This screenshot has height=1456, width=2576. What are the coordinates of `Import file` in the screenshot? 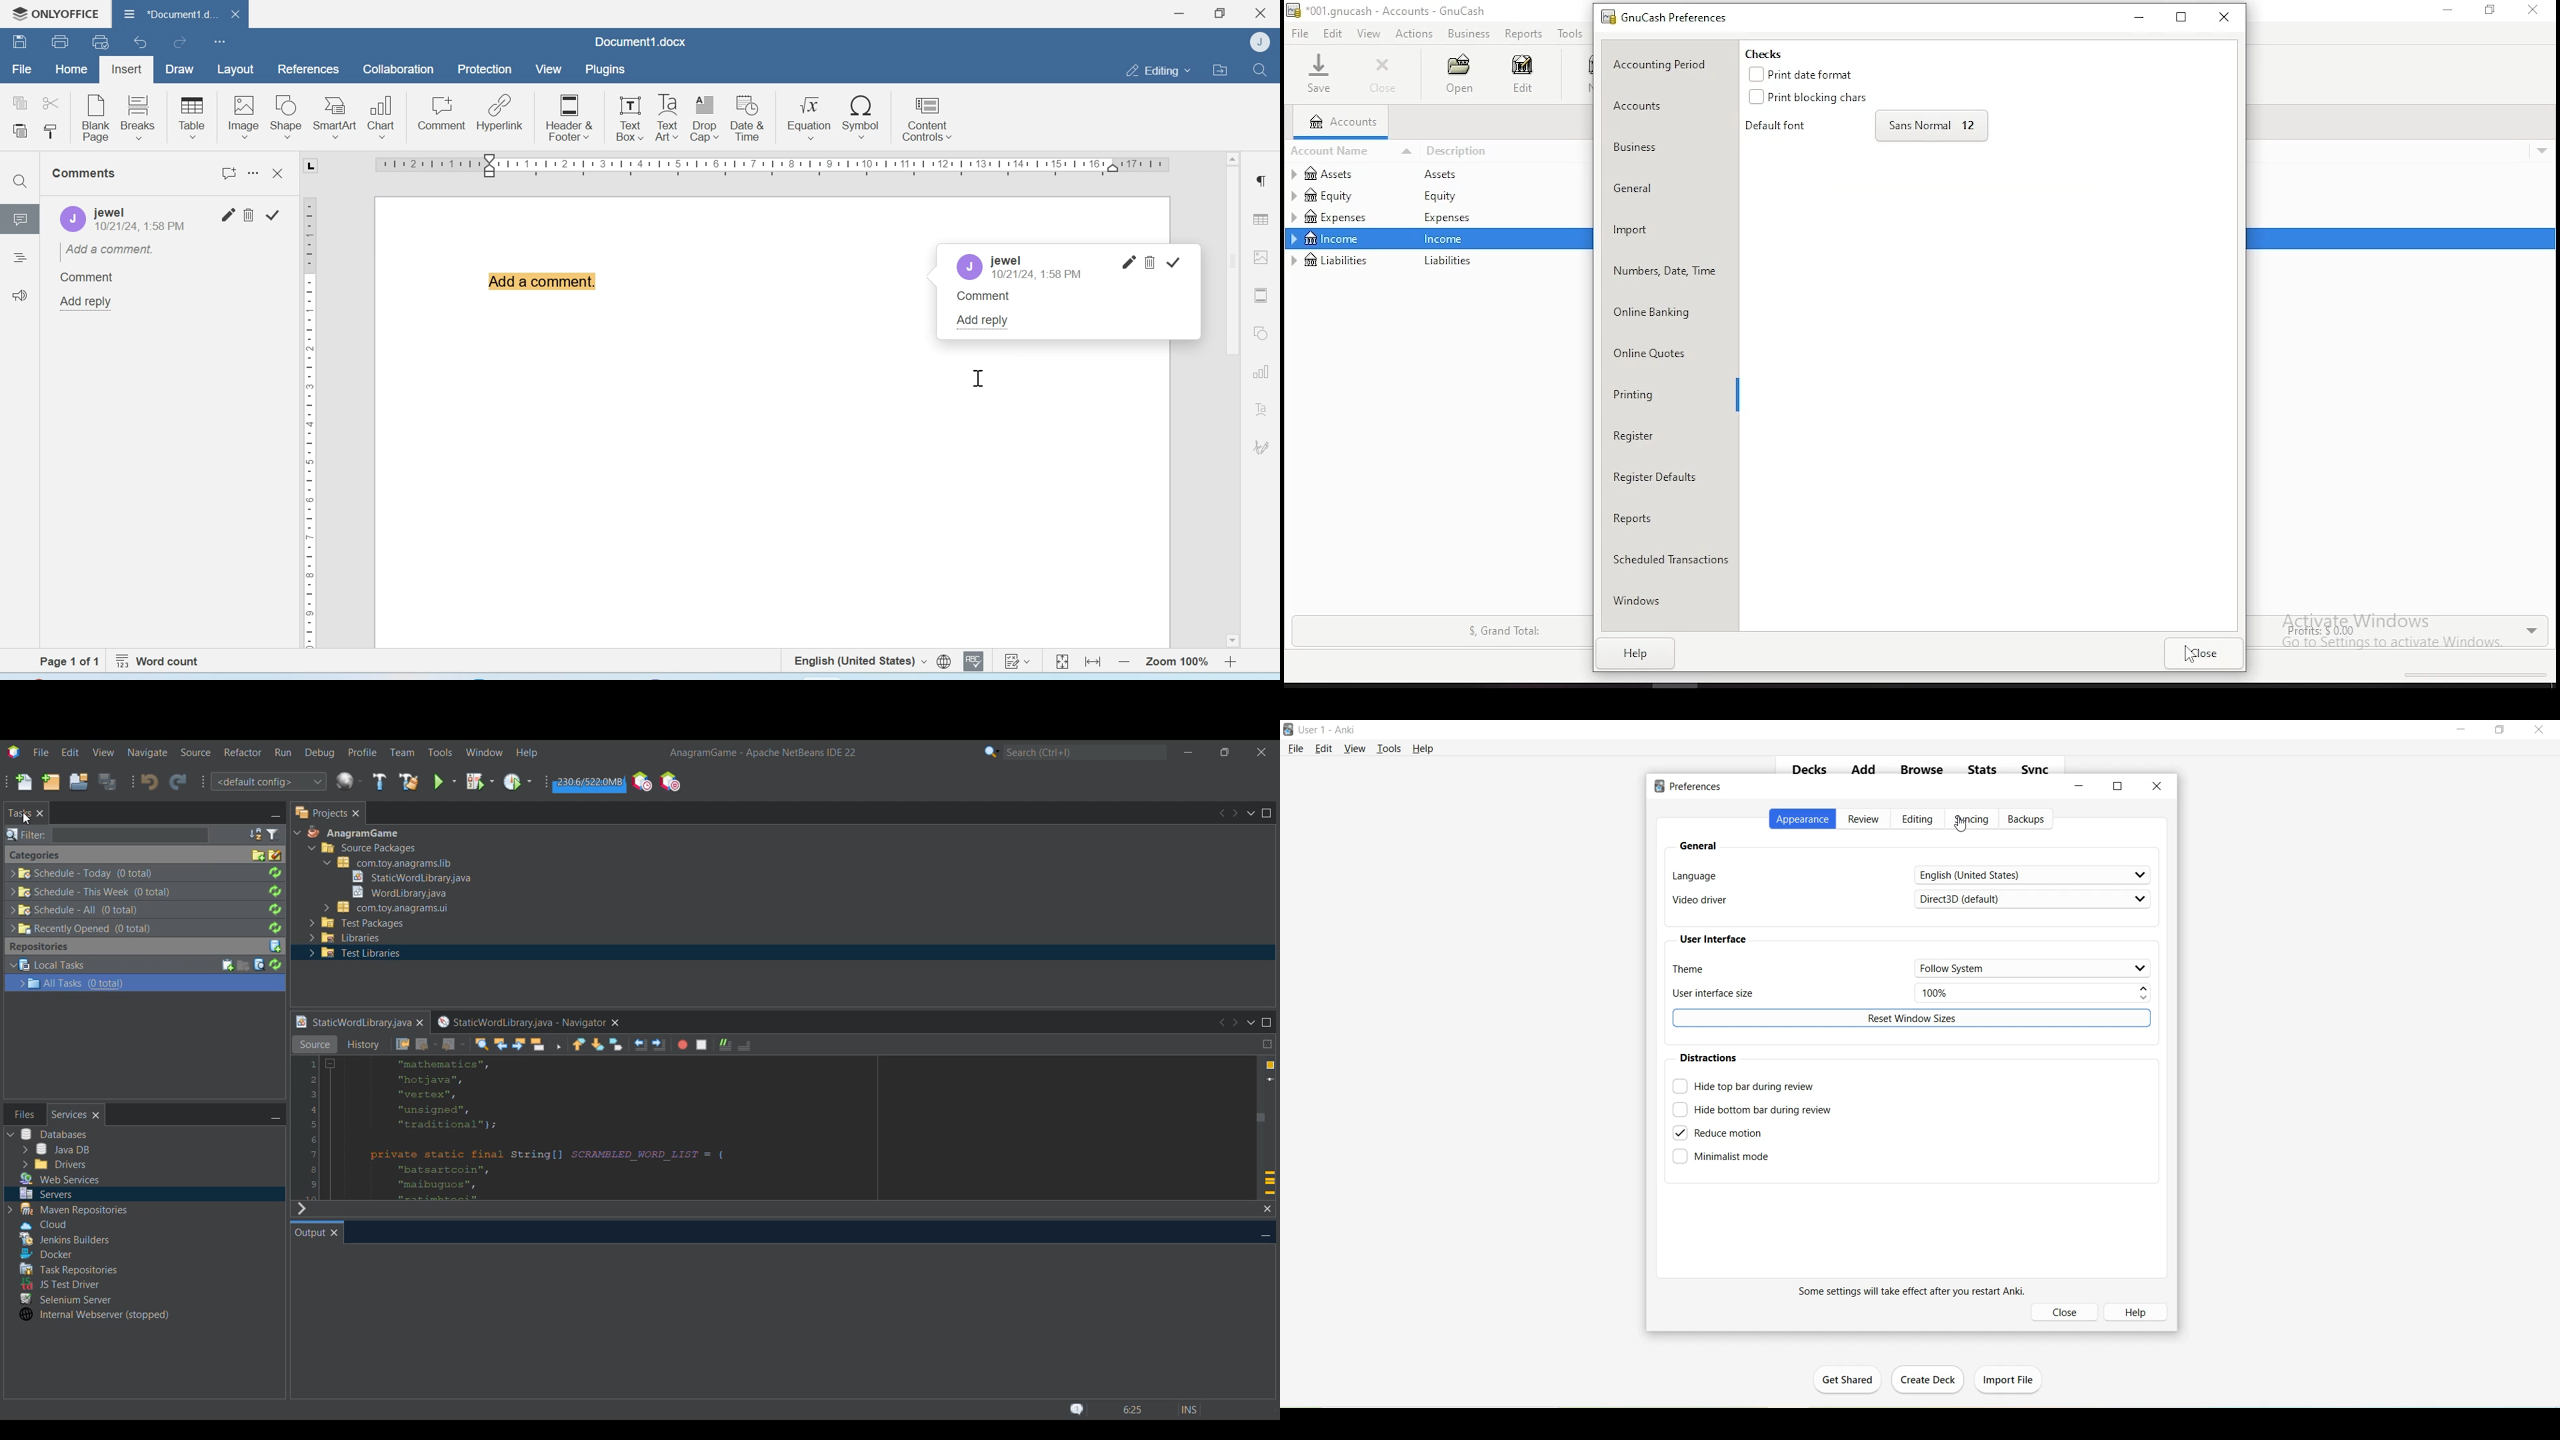 It's located at (2011, 1377).